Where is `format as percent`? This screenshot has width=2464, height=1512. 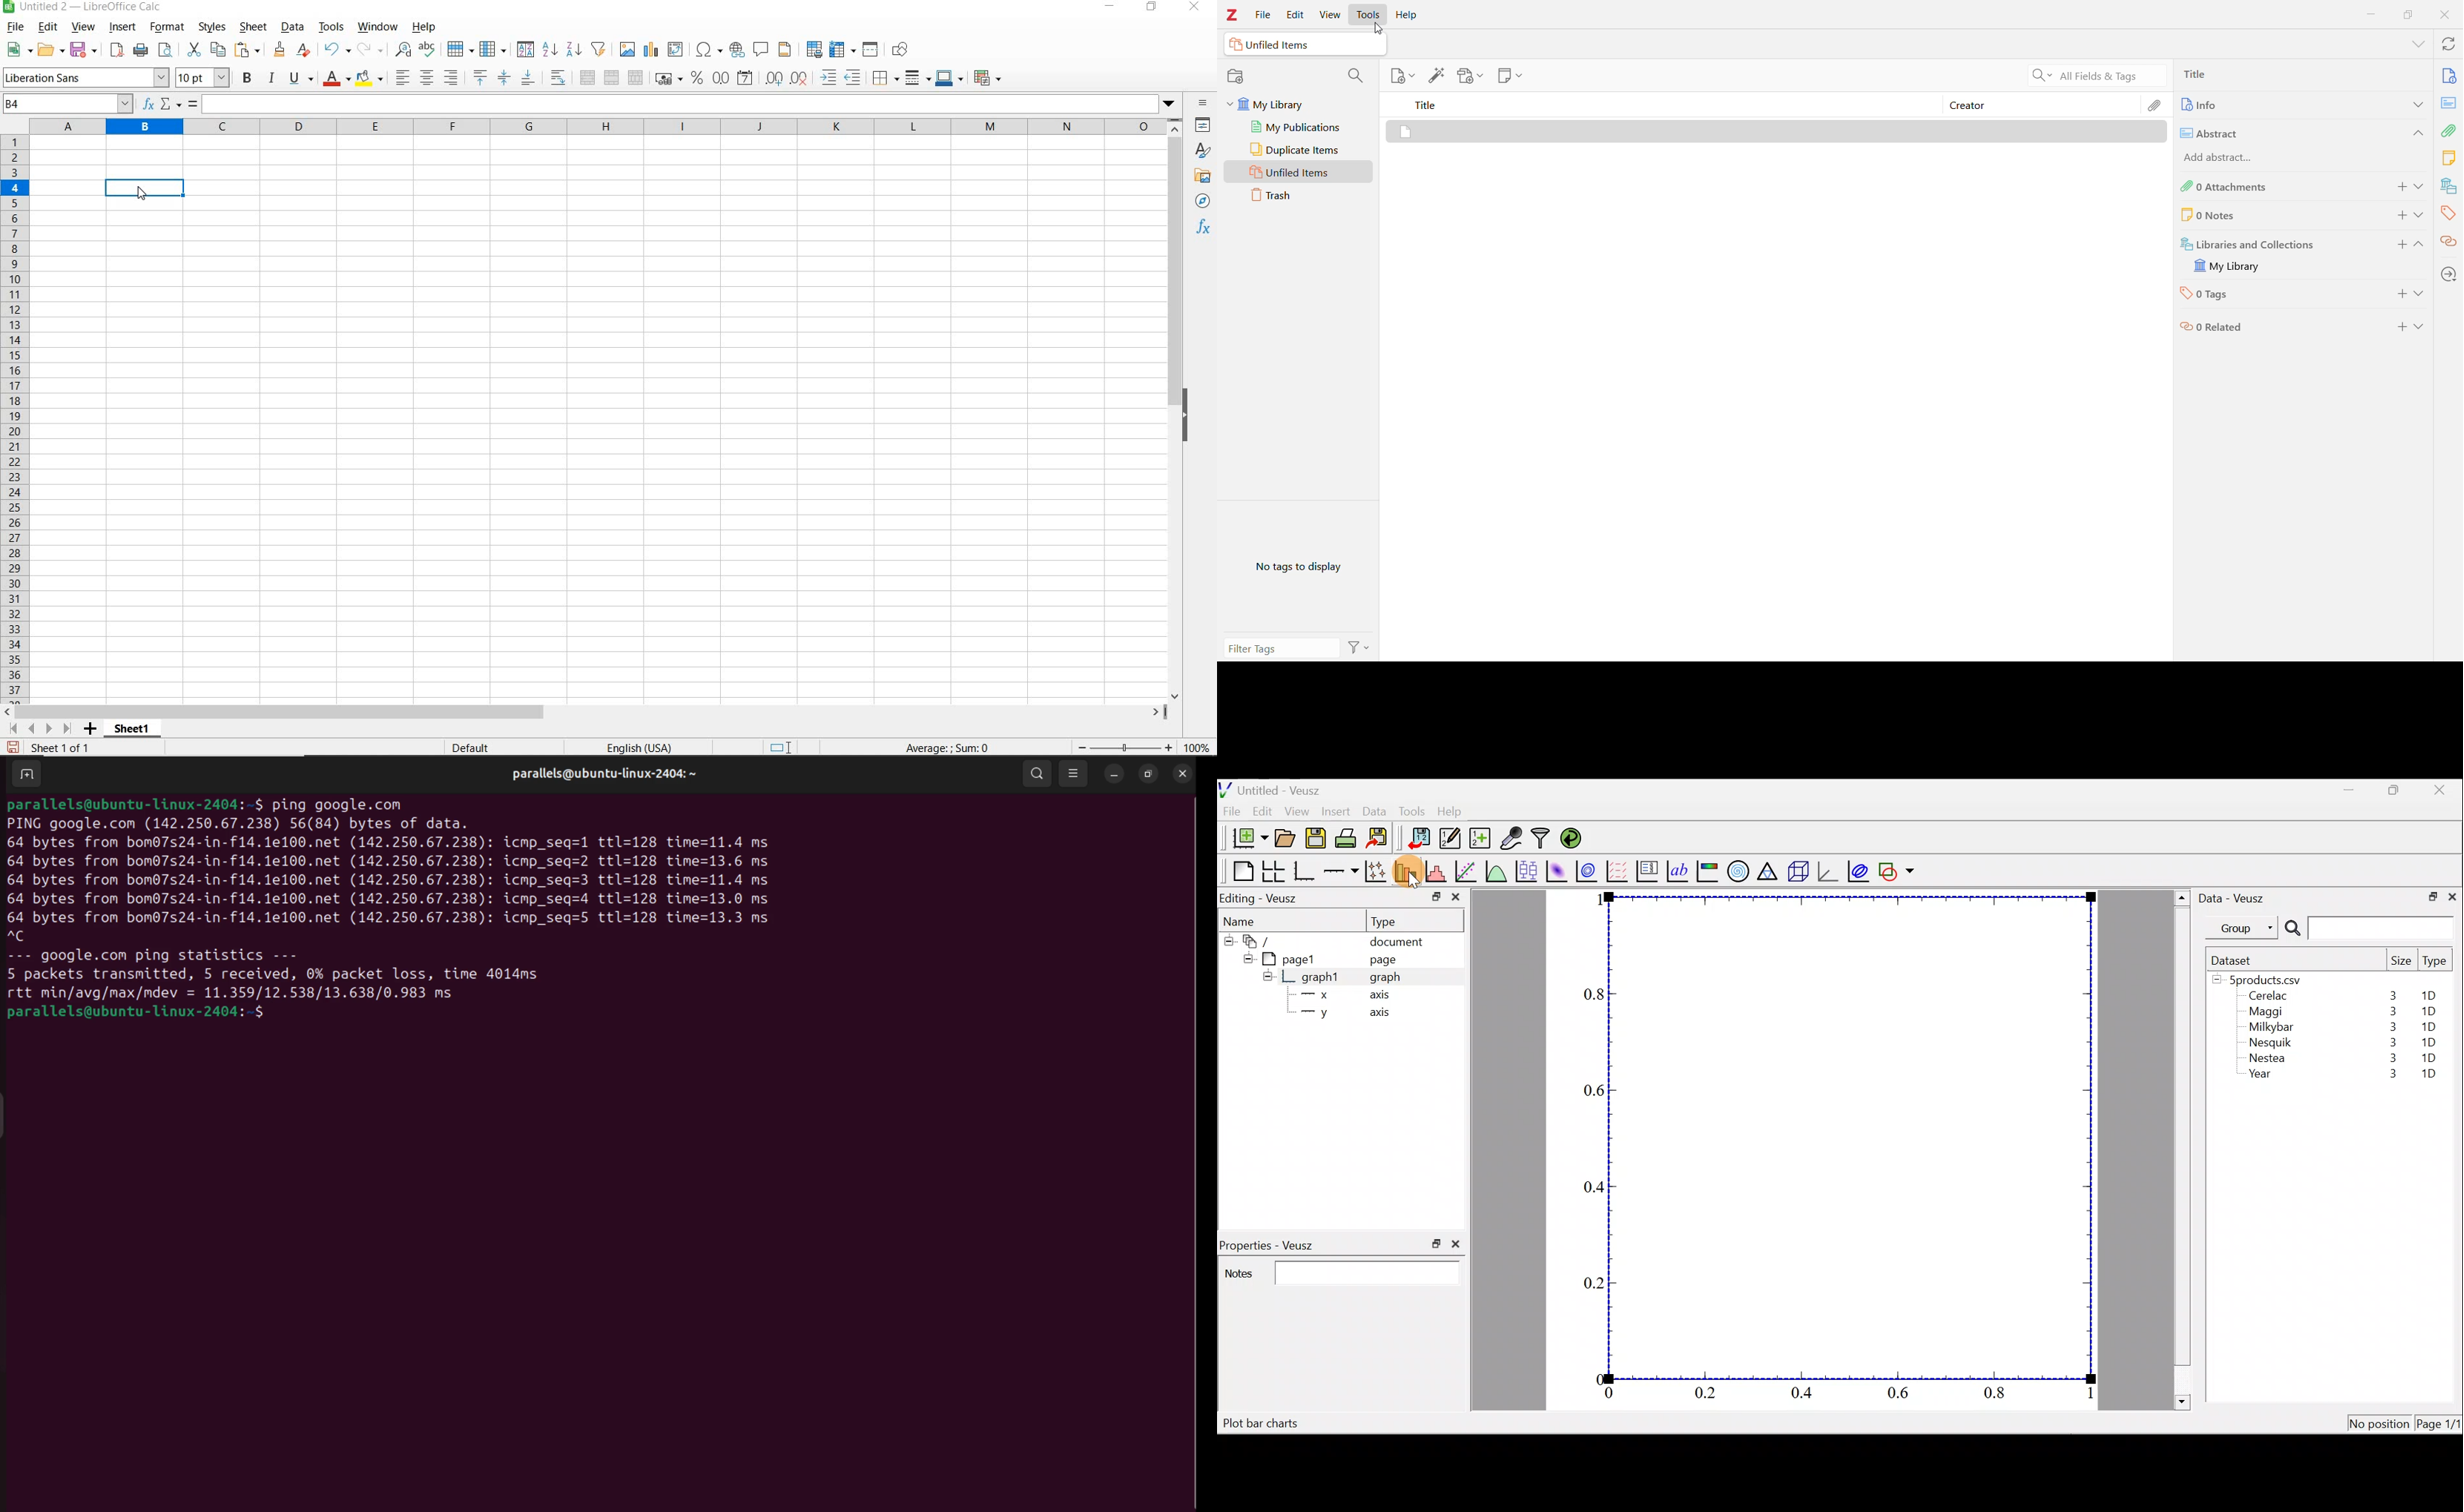
format as percent is located at coordinates (696, 79).